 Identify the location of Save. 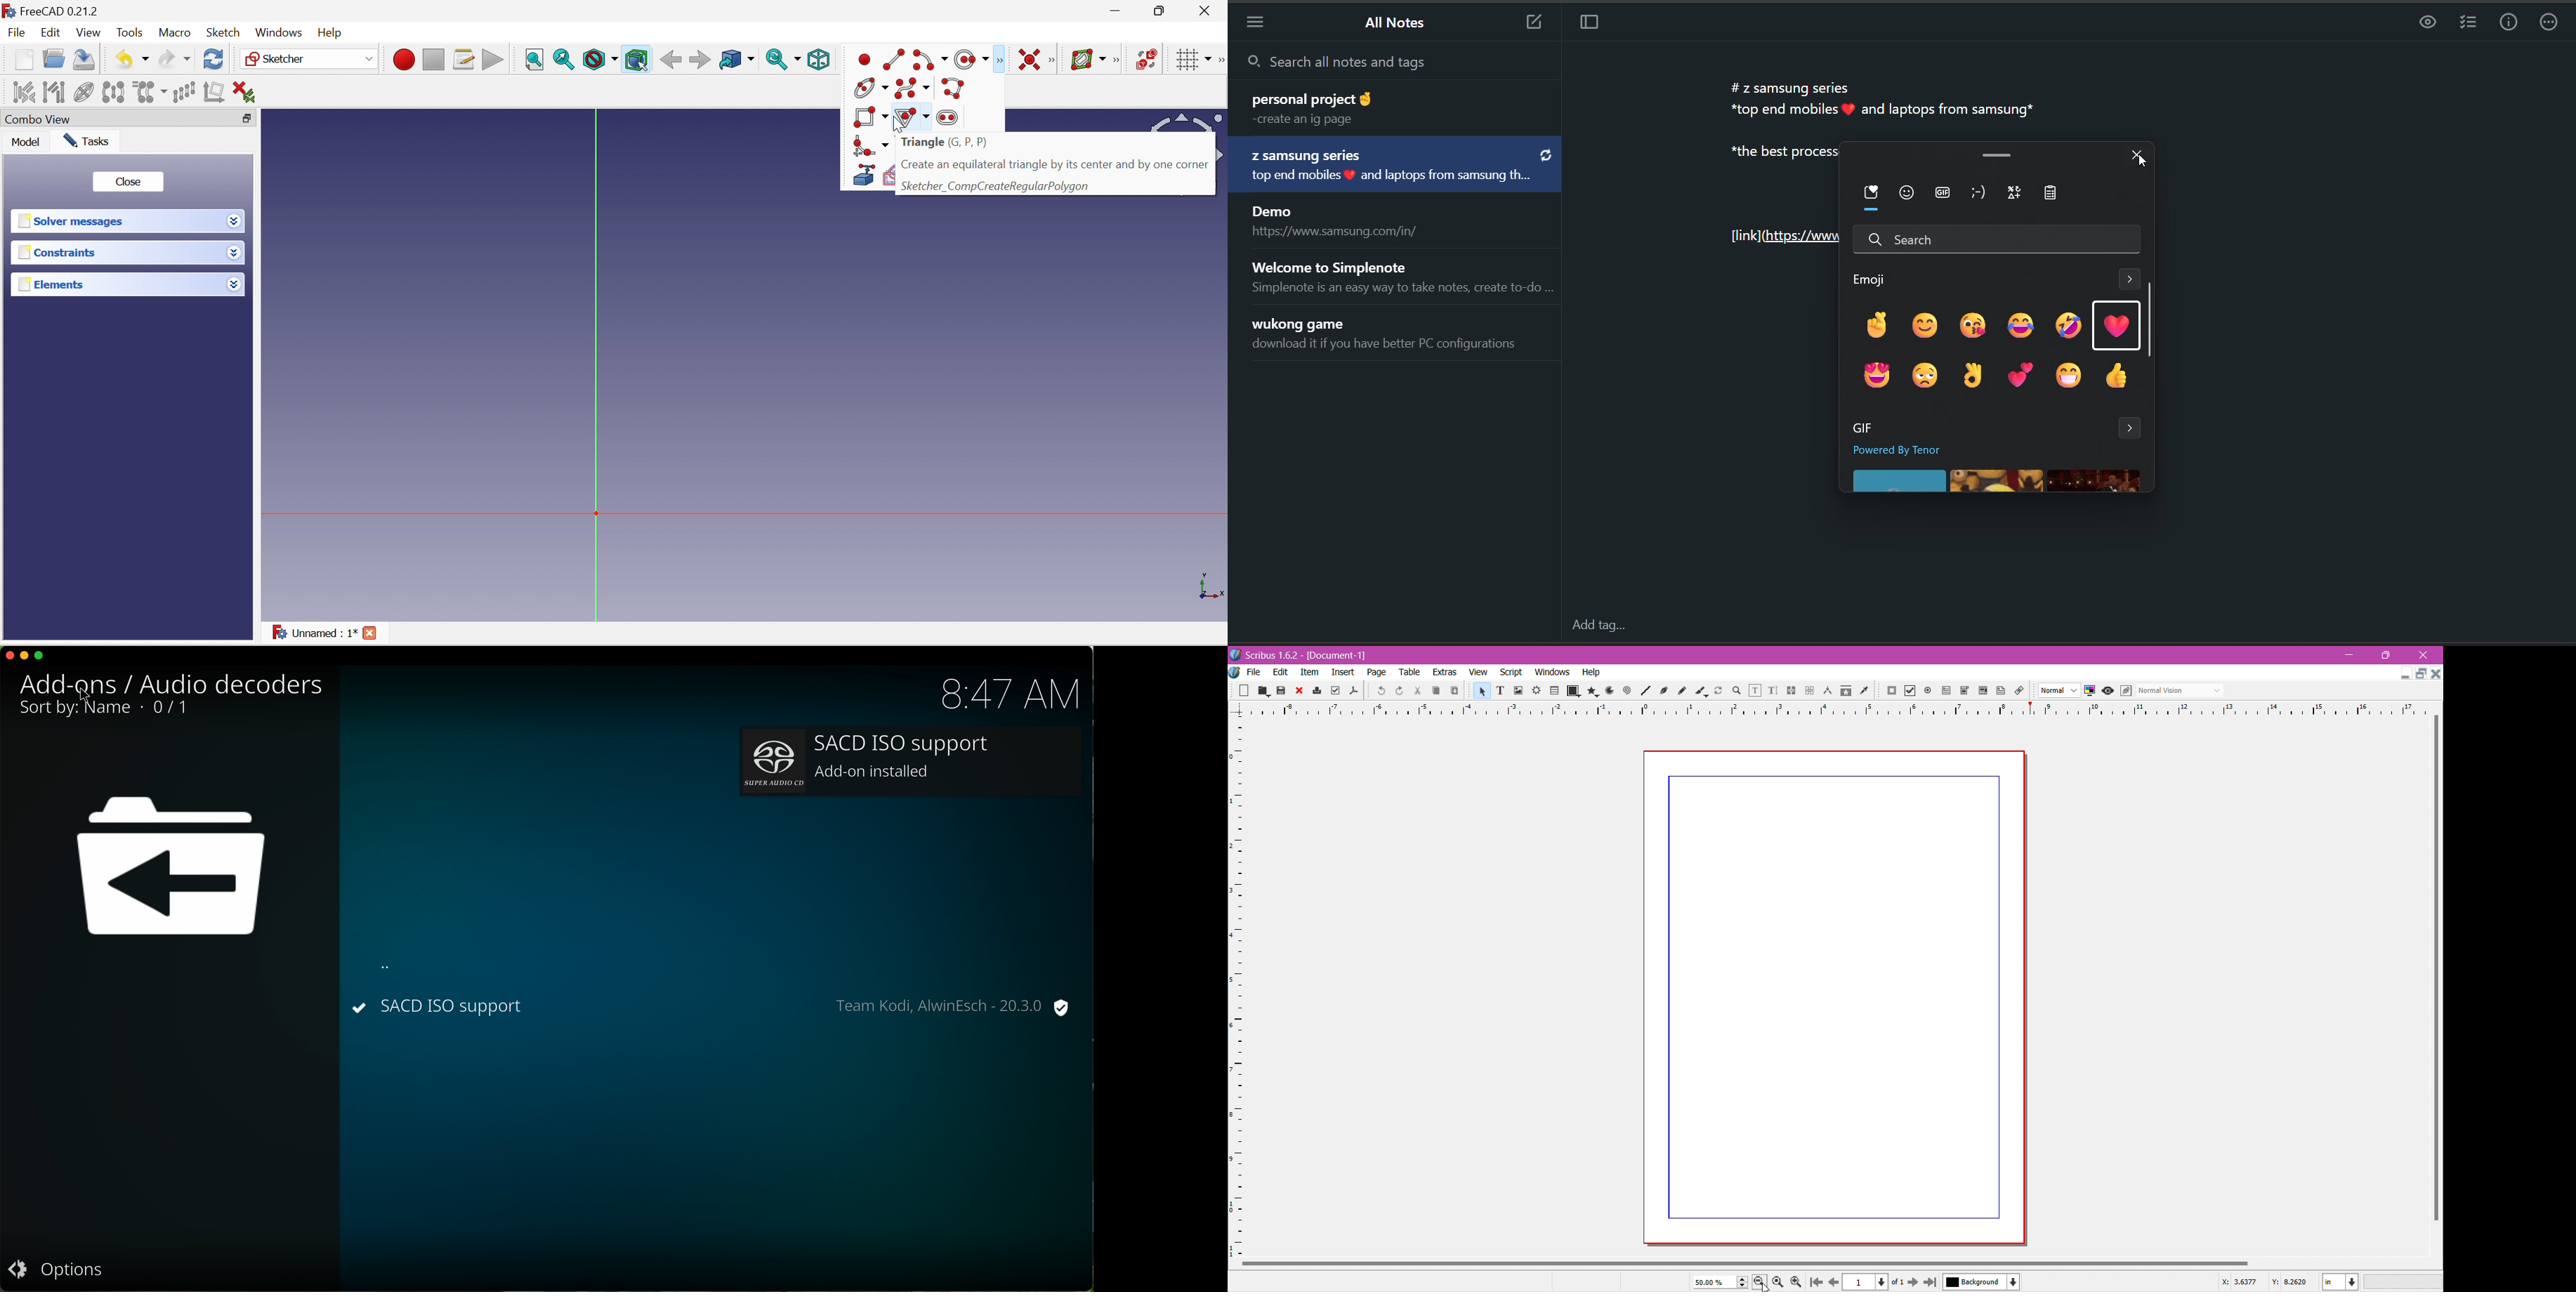
(1281, 691).